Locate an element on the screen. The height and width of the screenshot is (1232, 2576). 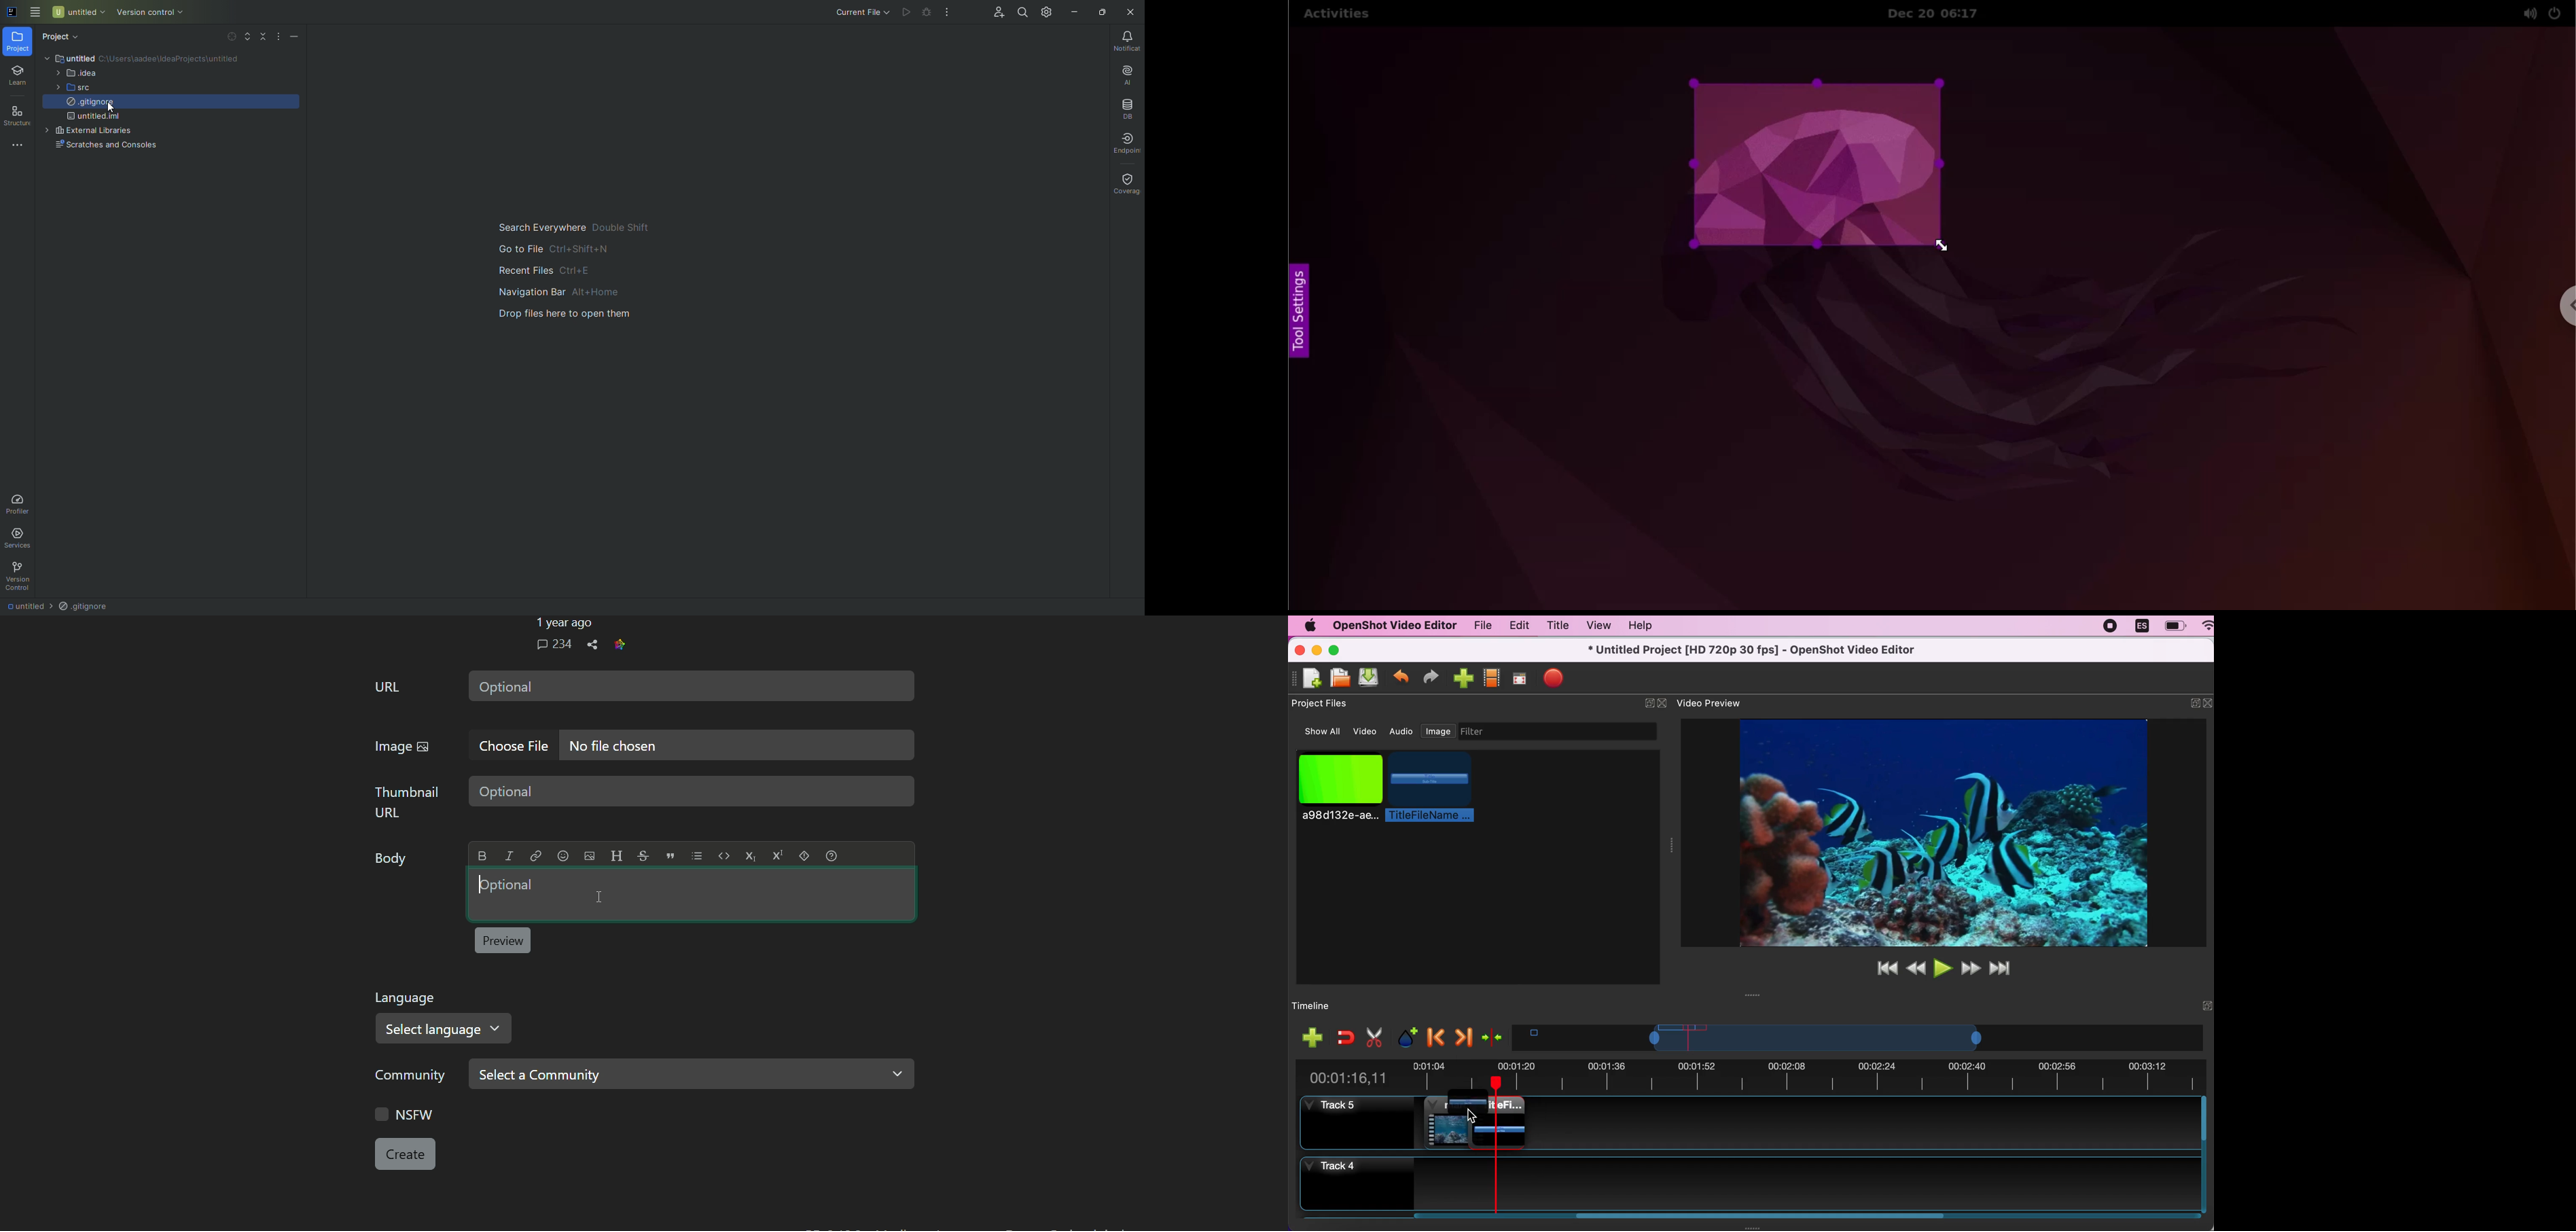
full screen is located at coordinates (1522, 676).